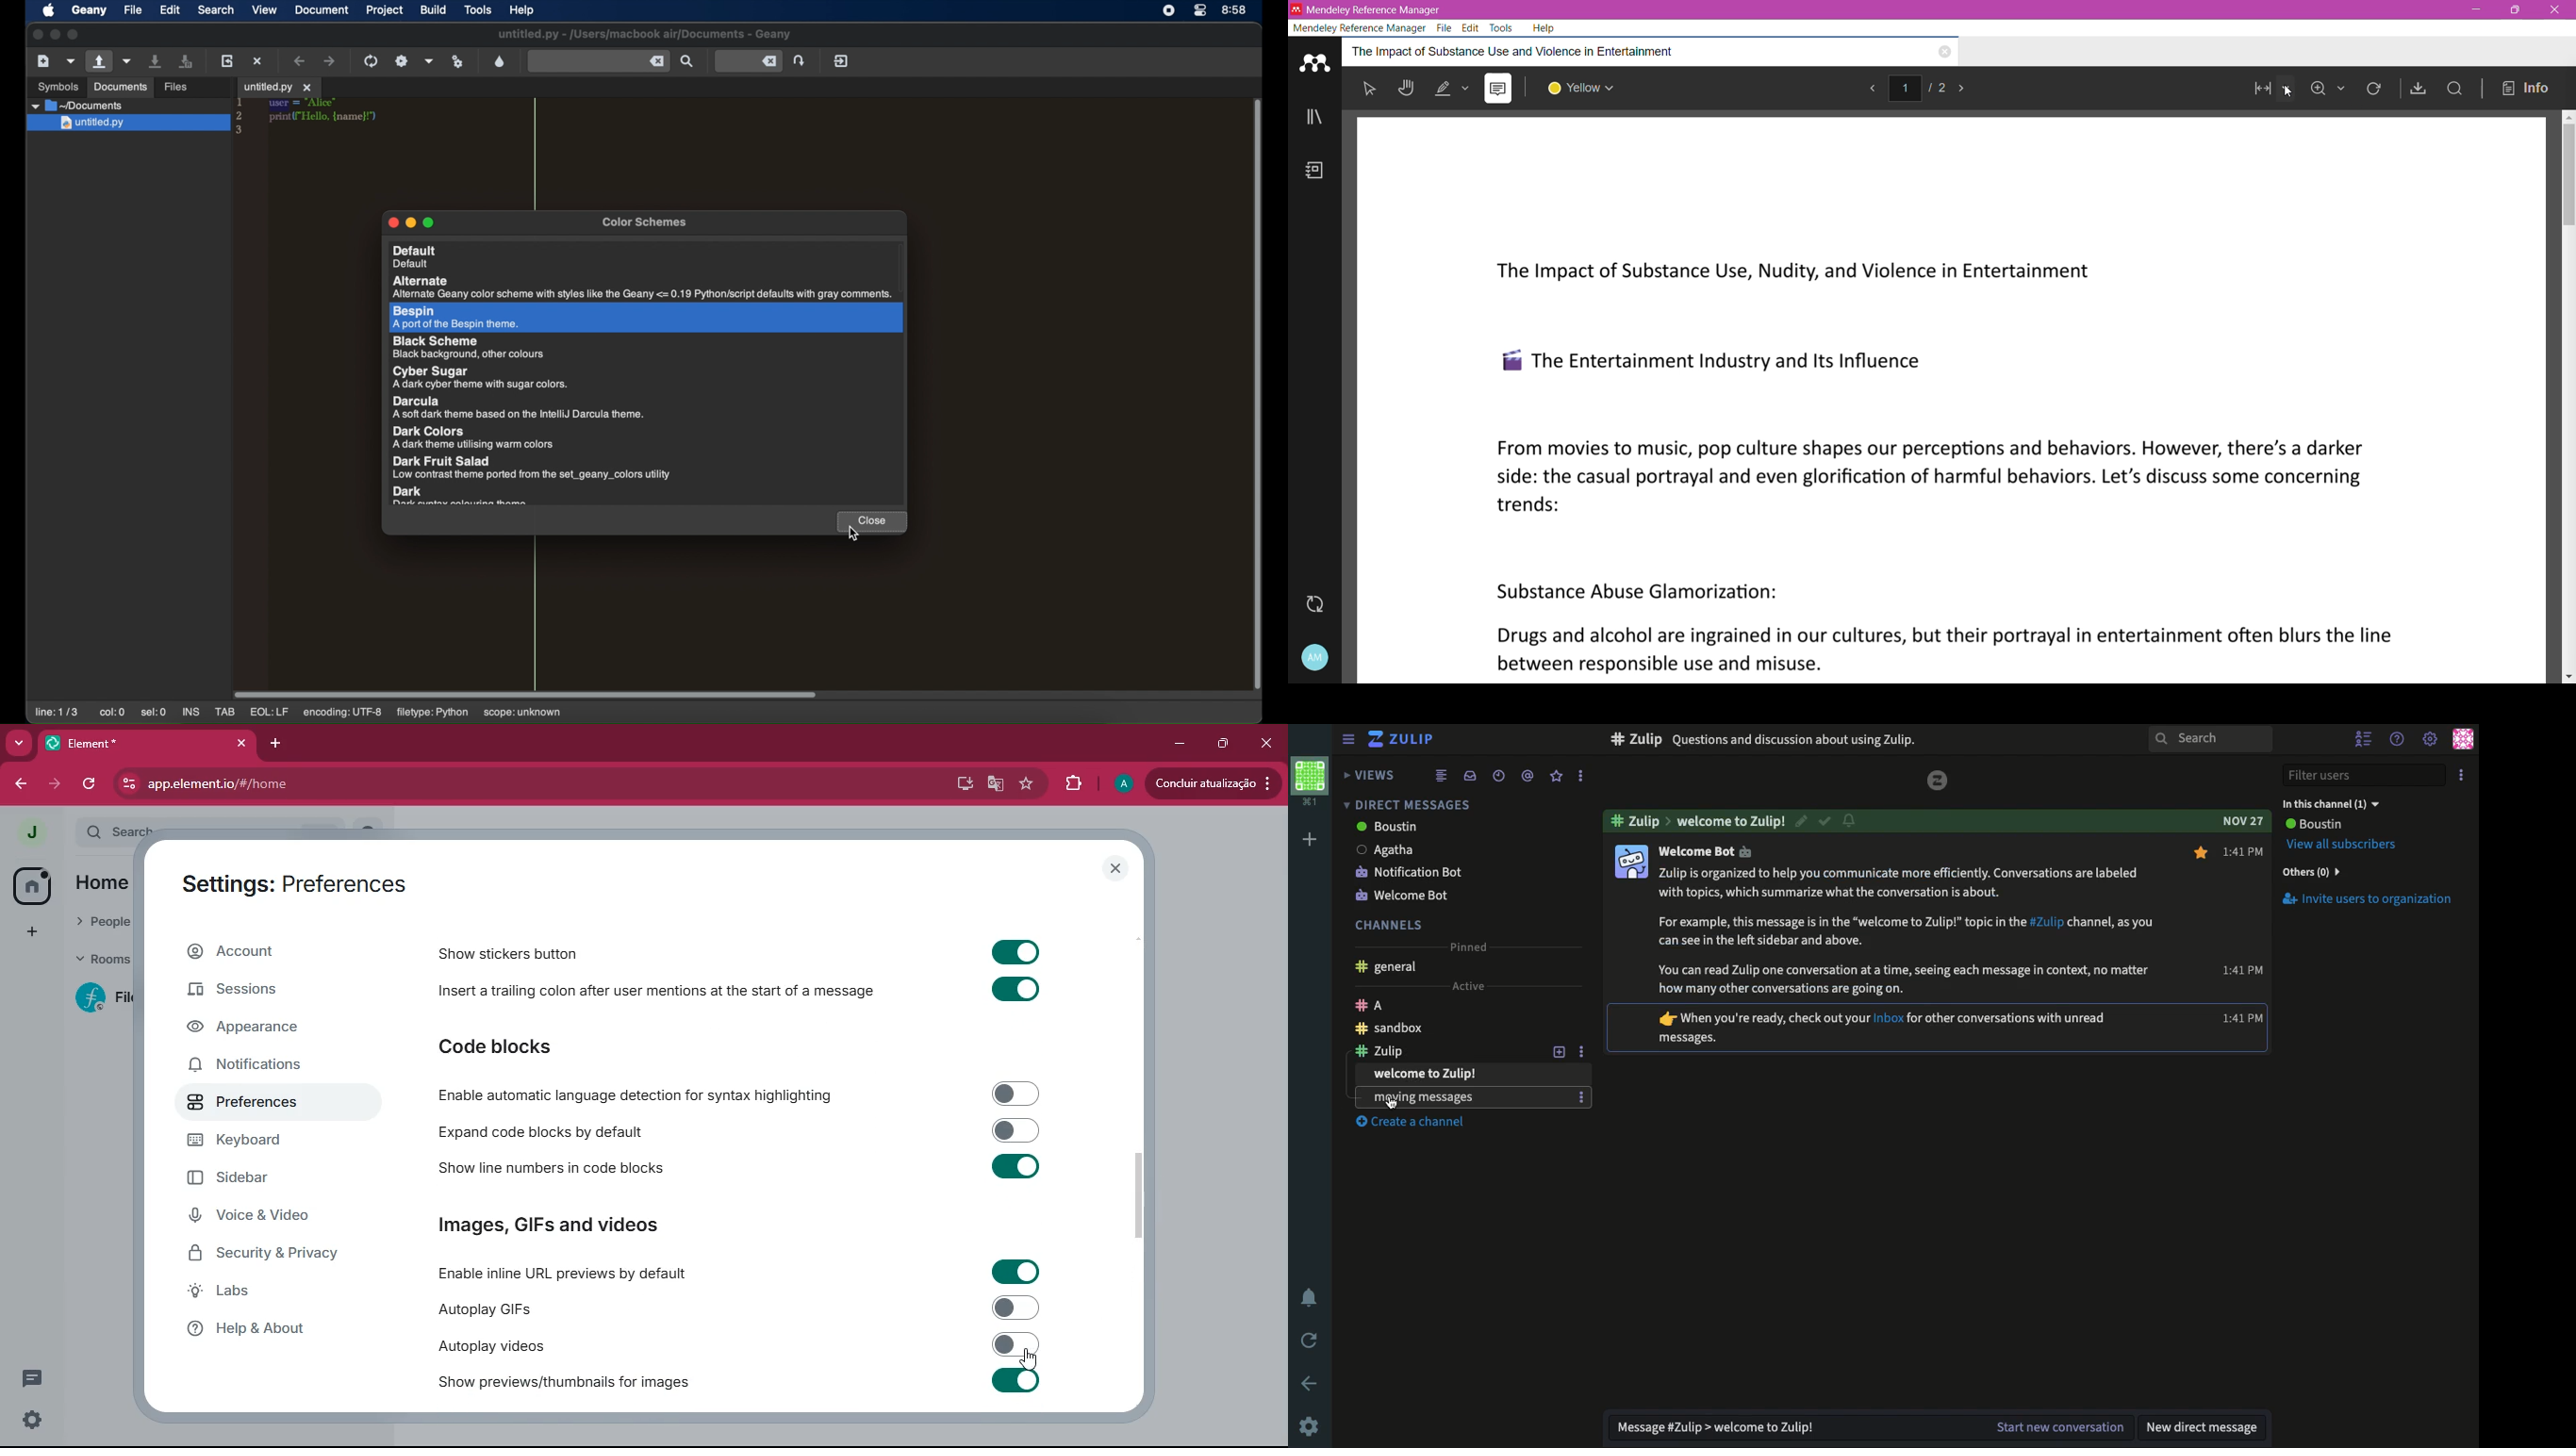  Describe the element at coordinates (643, 34) in the screenshot. I see `file name` at that location.